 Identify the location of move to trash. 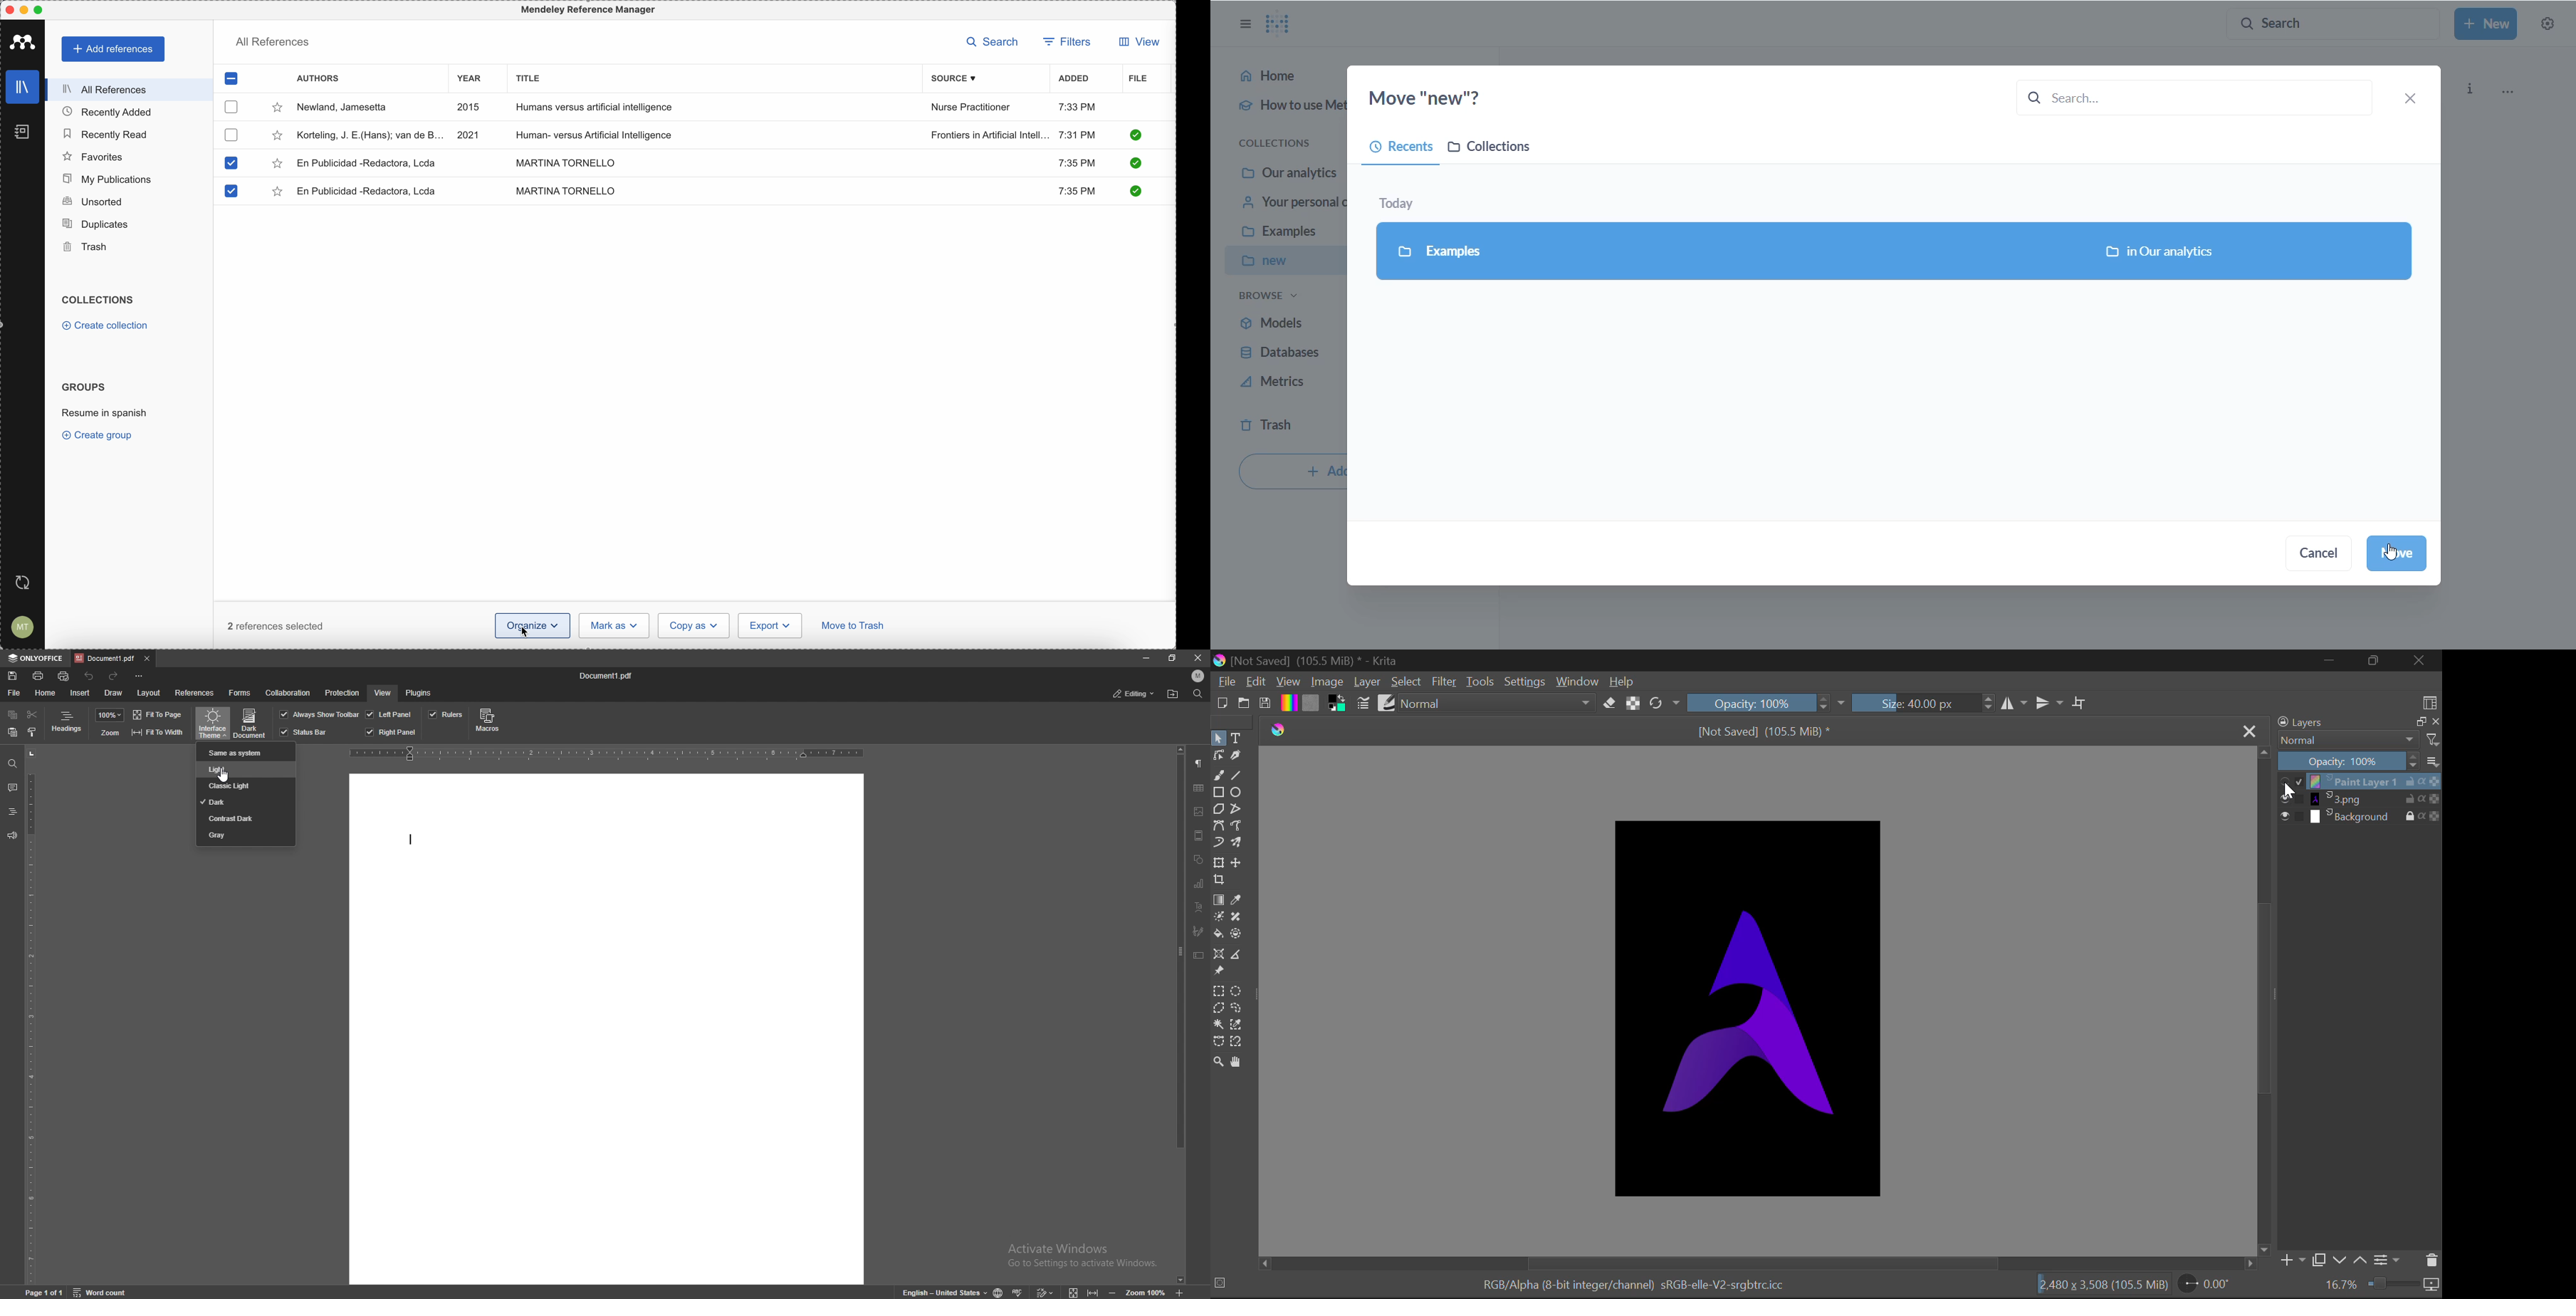
(855, 627).